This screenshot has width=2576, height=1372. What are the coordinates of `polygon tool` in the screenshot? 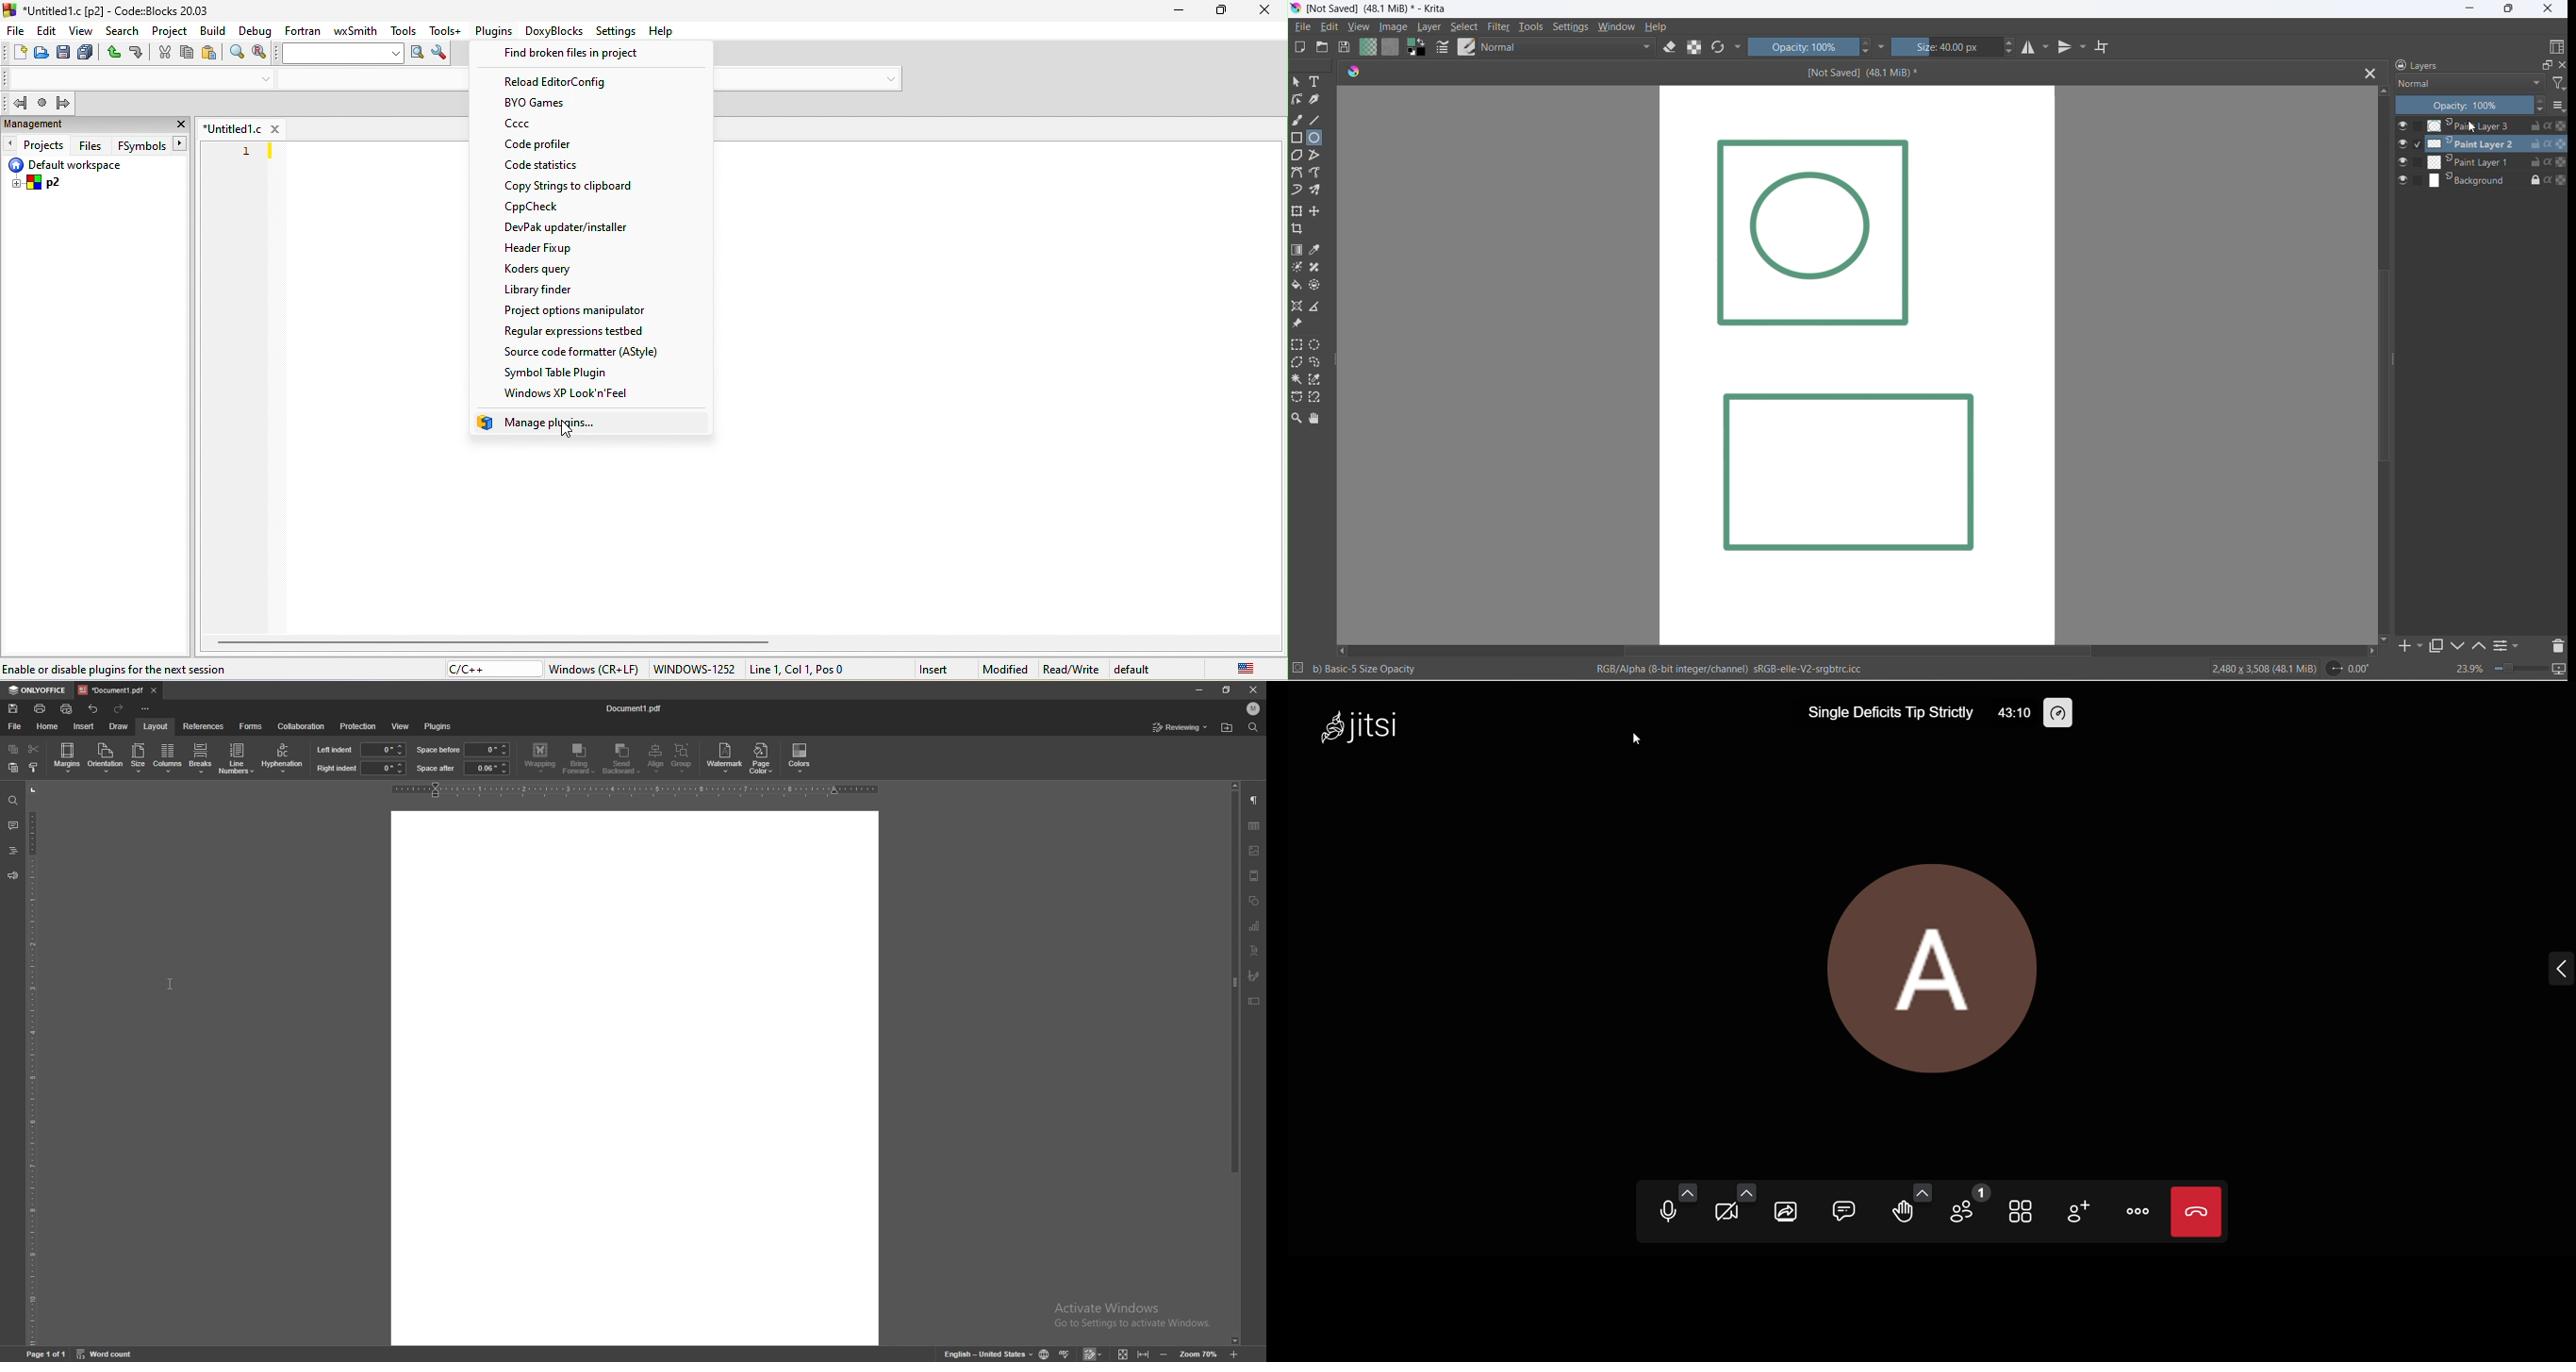 It's located at (1299, 156).